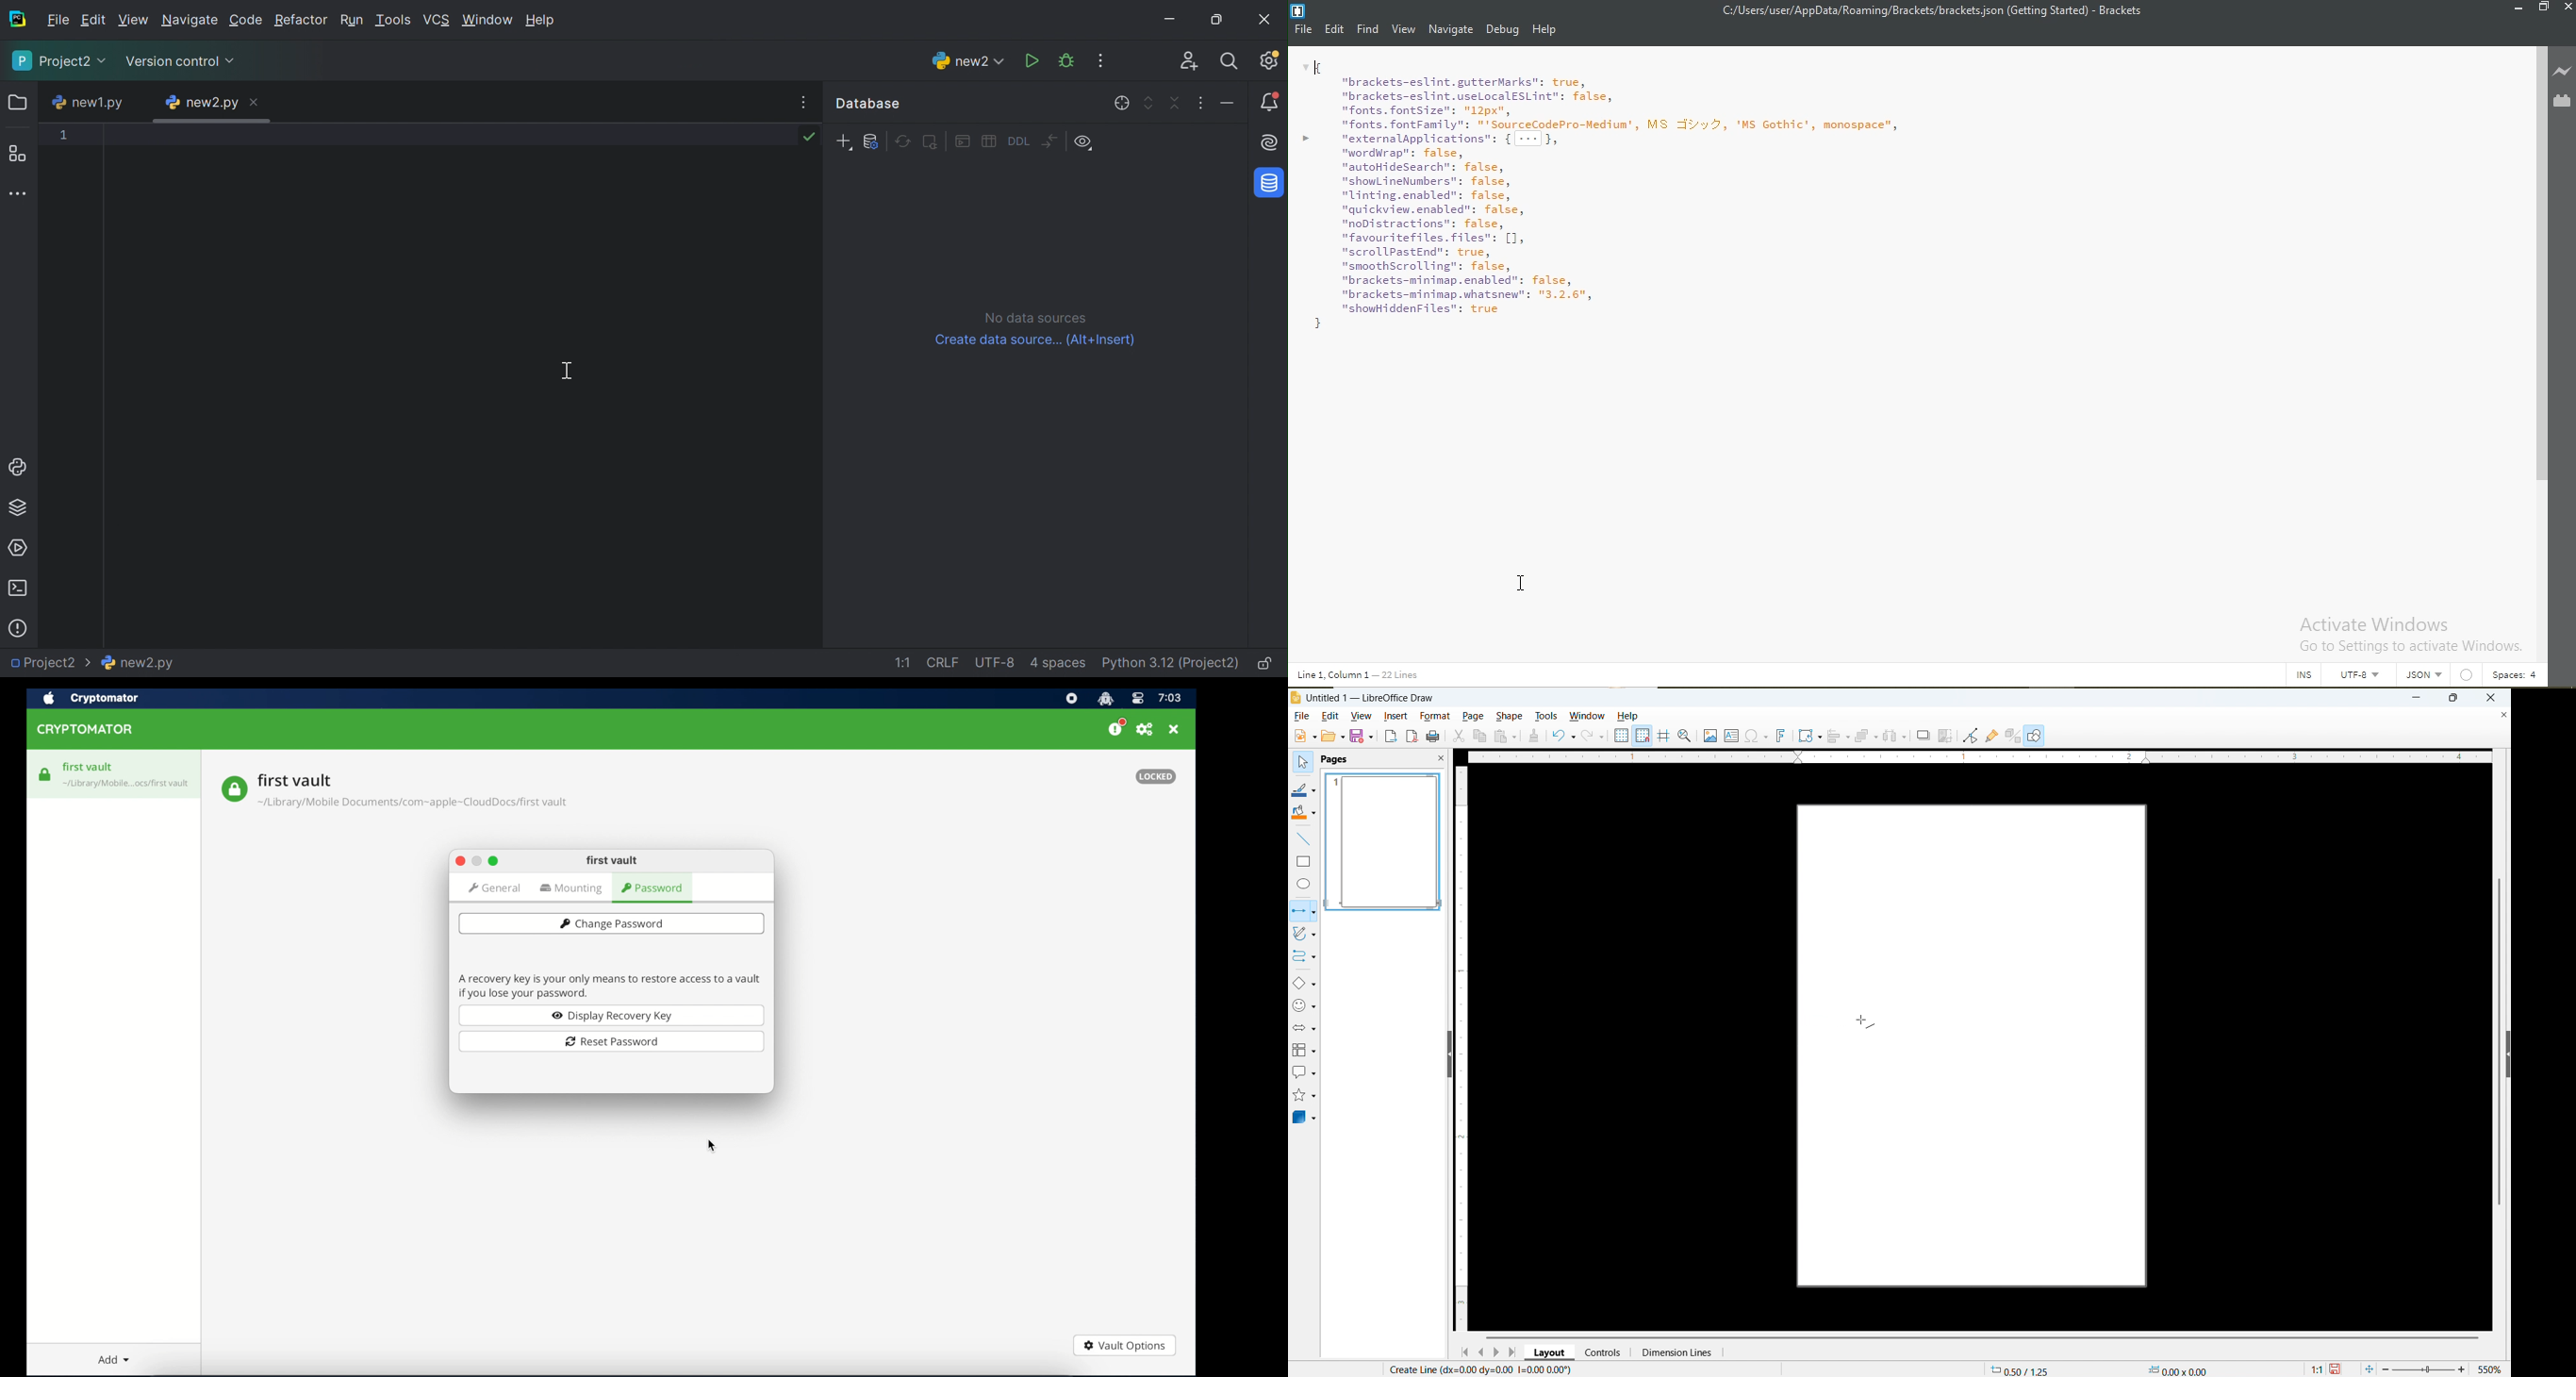  I want to click on Window , so click(1586, 716).